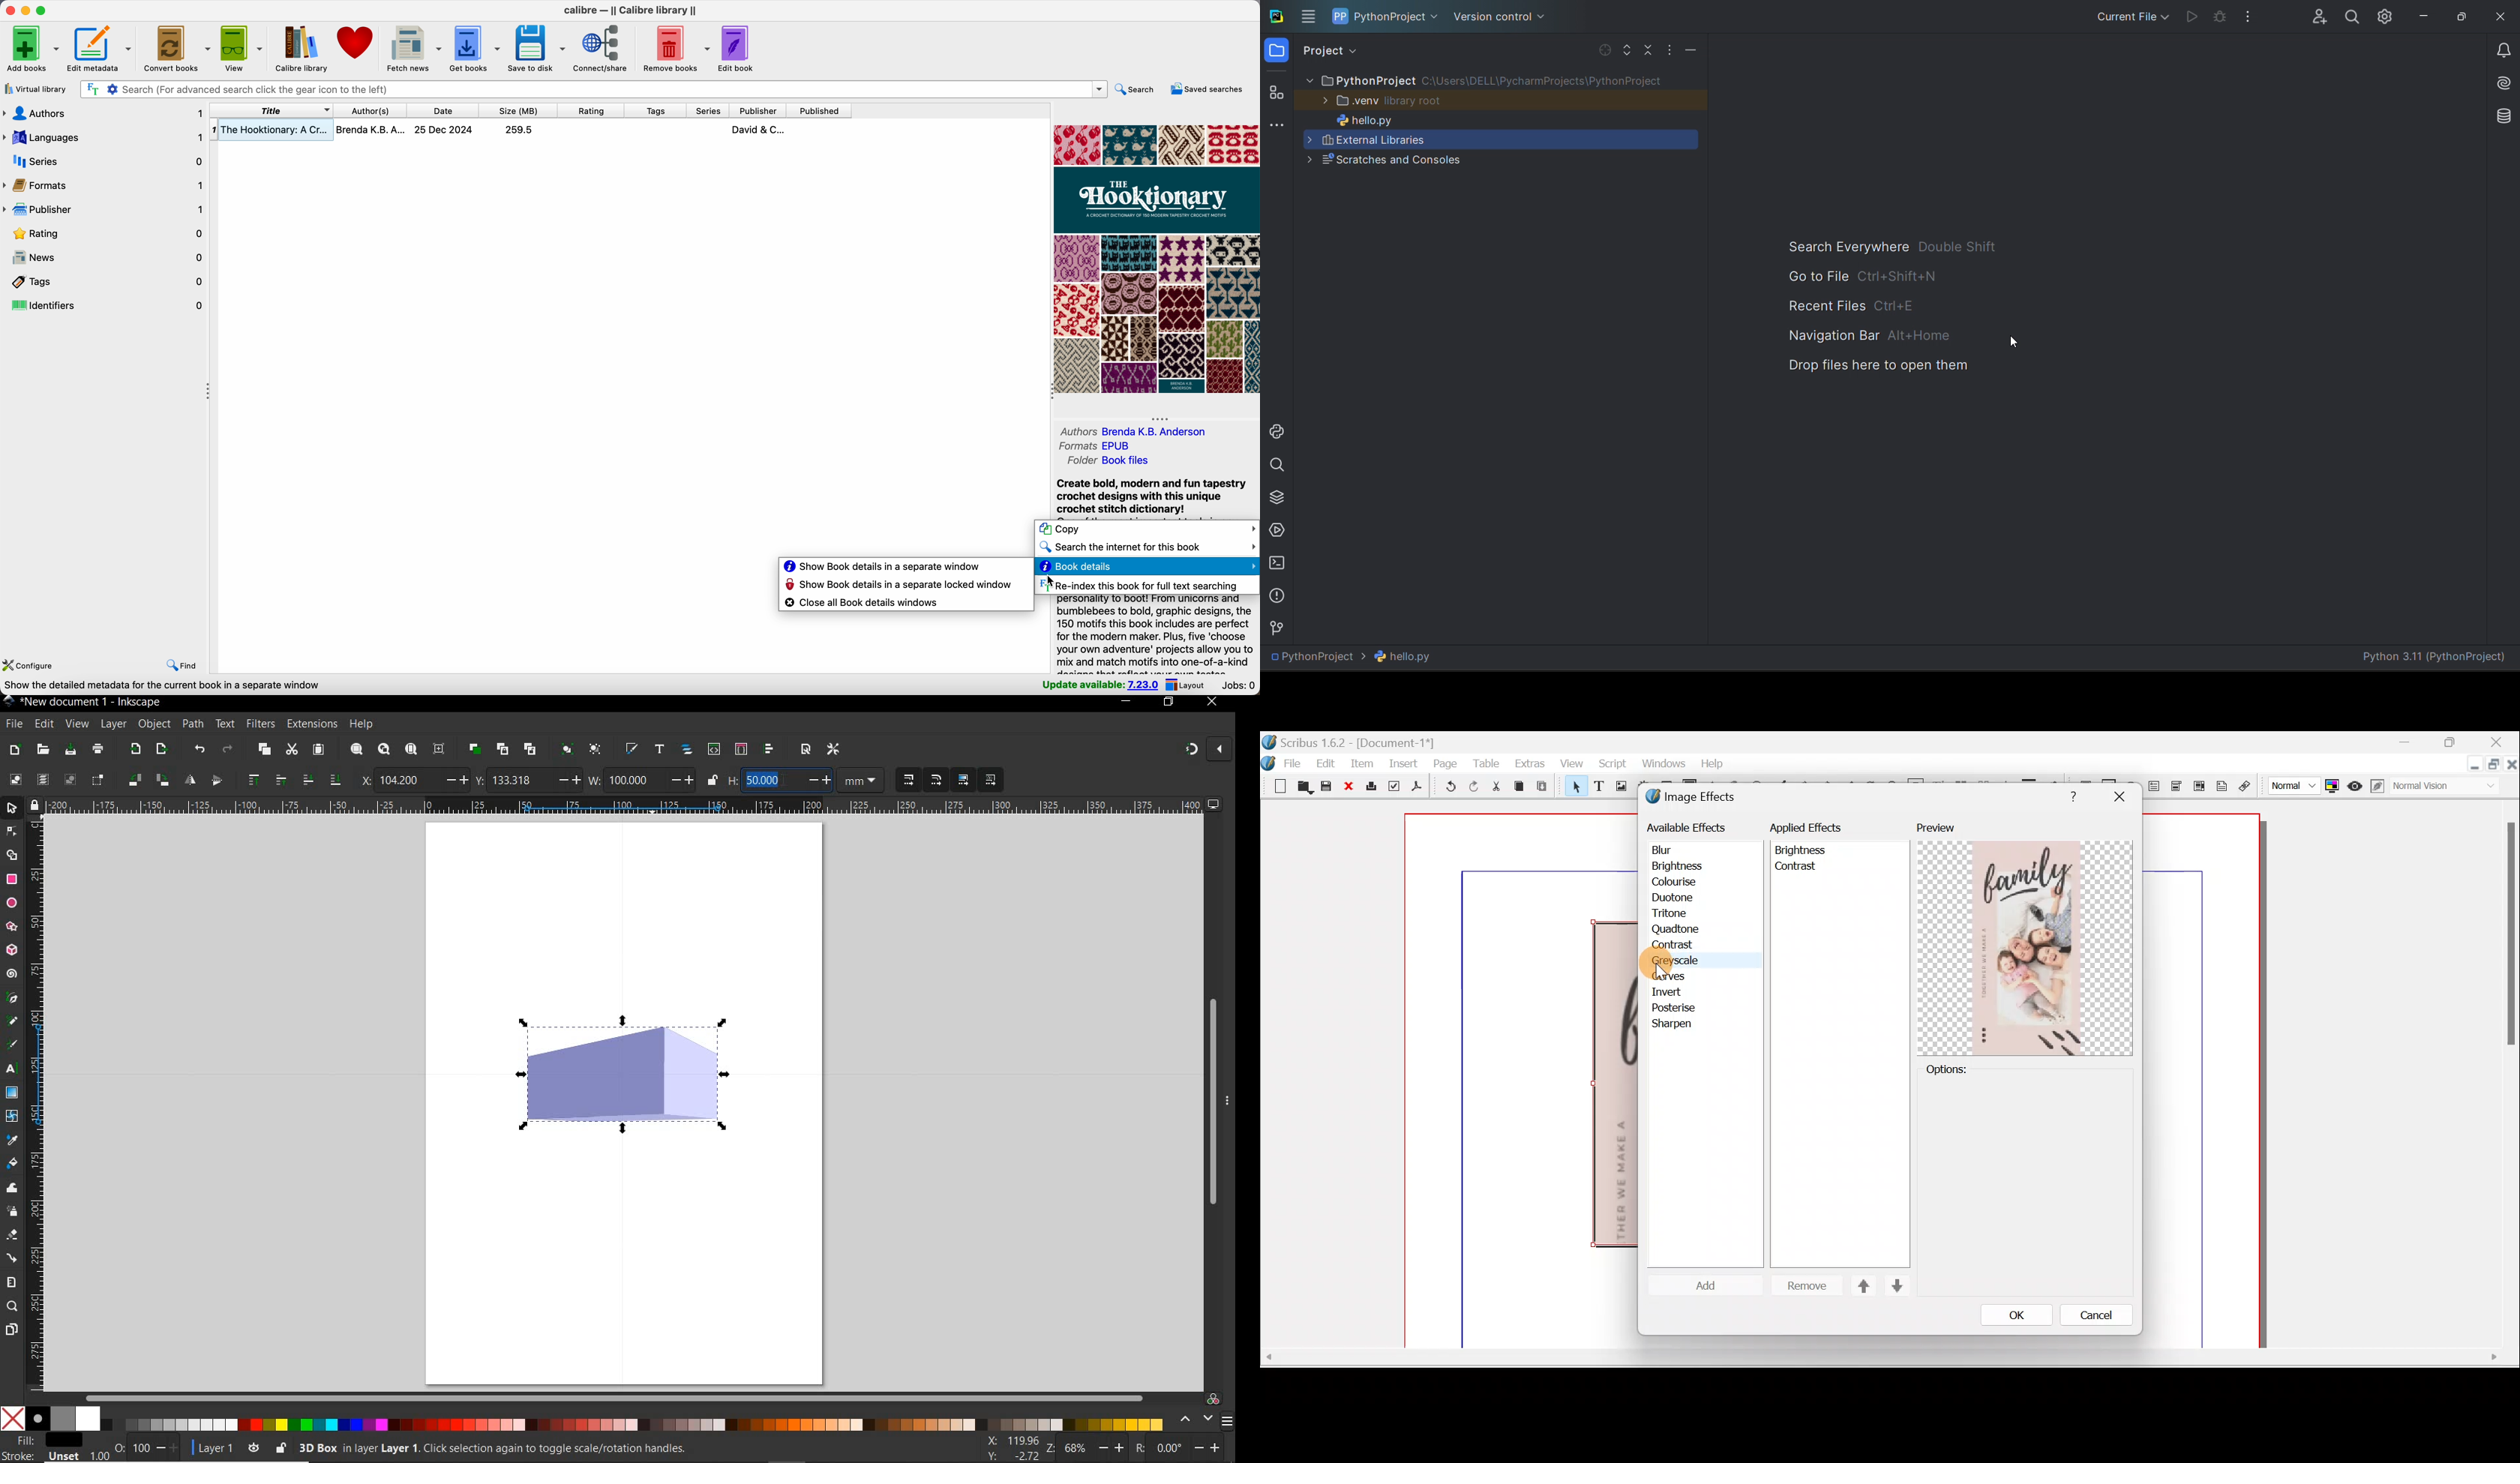 This screenshot has height=1484, width=2520. What do you see at coordinates (2433, 787) in the screenshot?
I see `Visual appearance` at bounding box center [2433, 787].